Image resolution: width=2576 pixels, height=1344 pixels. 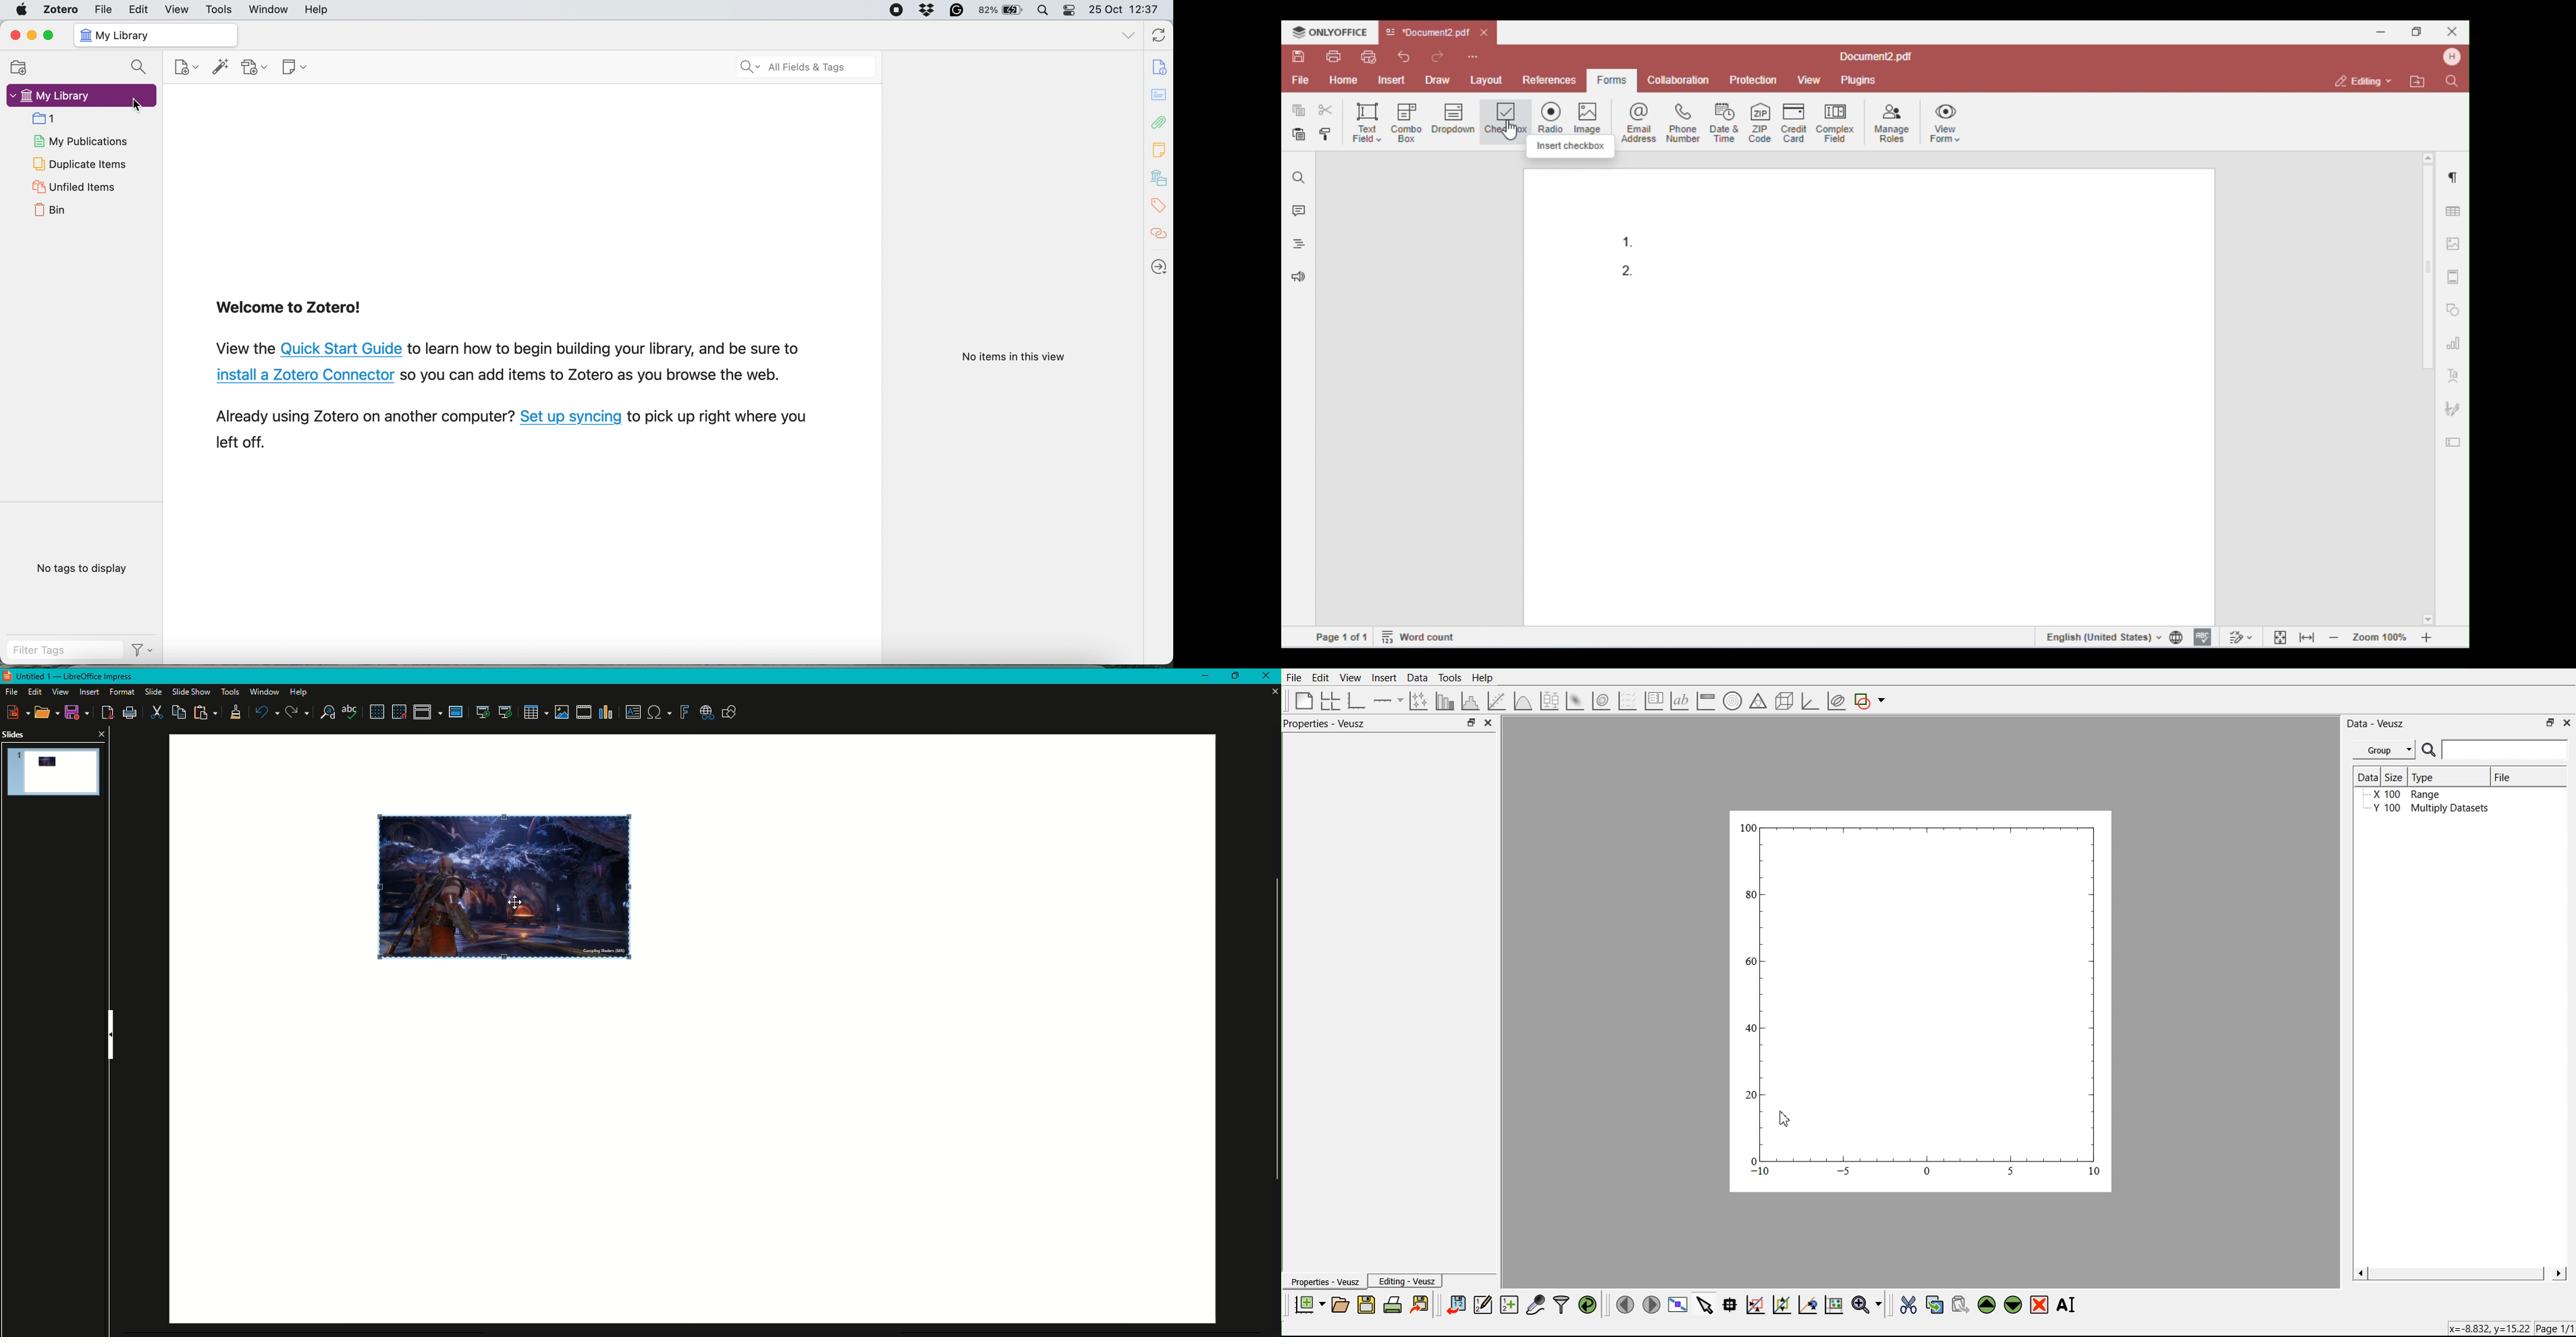 What do you see at coordinates (120, 692) in the screenshot?
I see `Format` at bounding box center [120, 692].